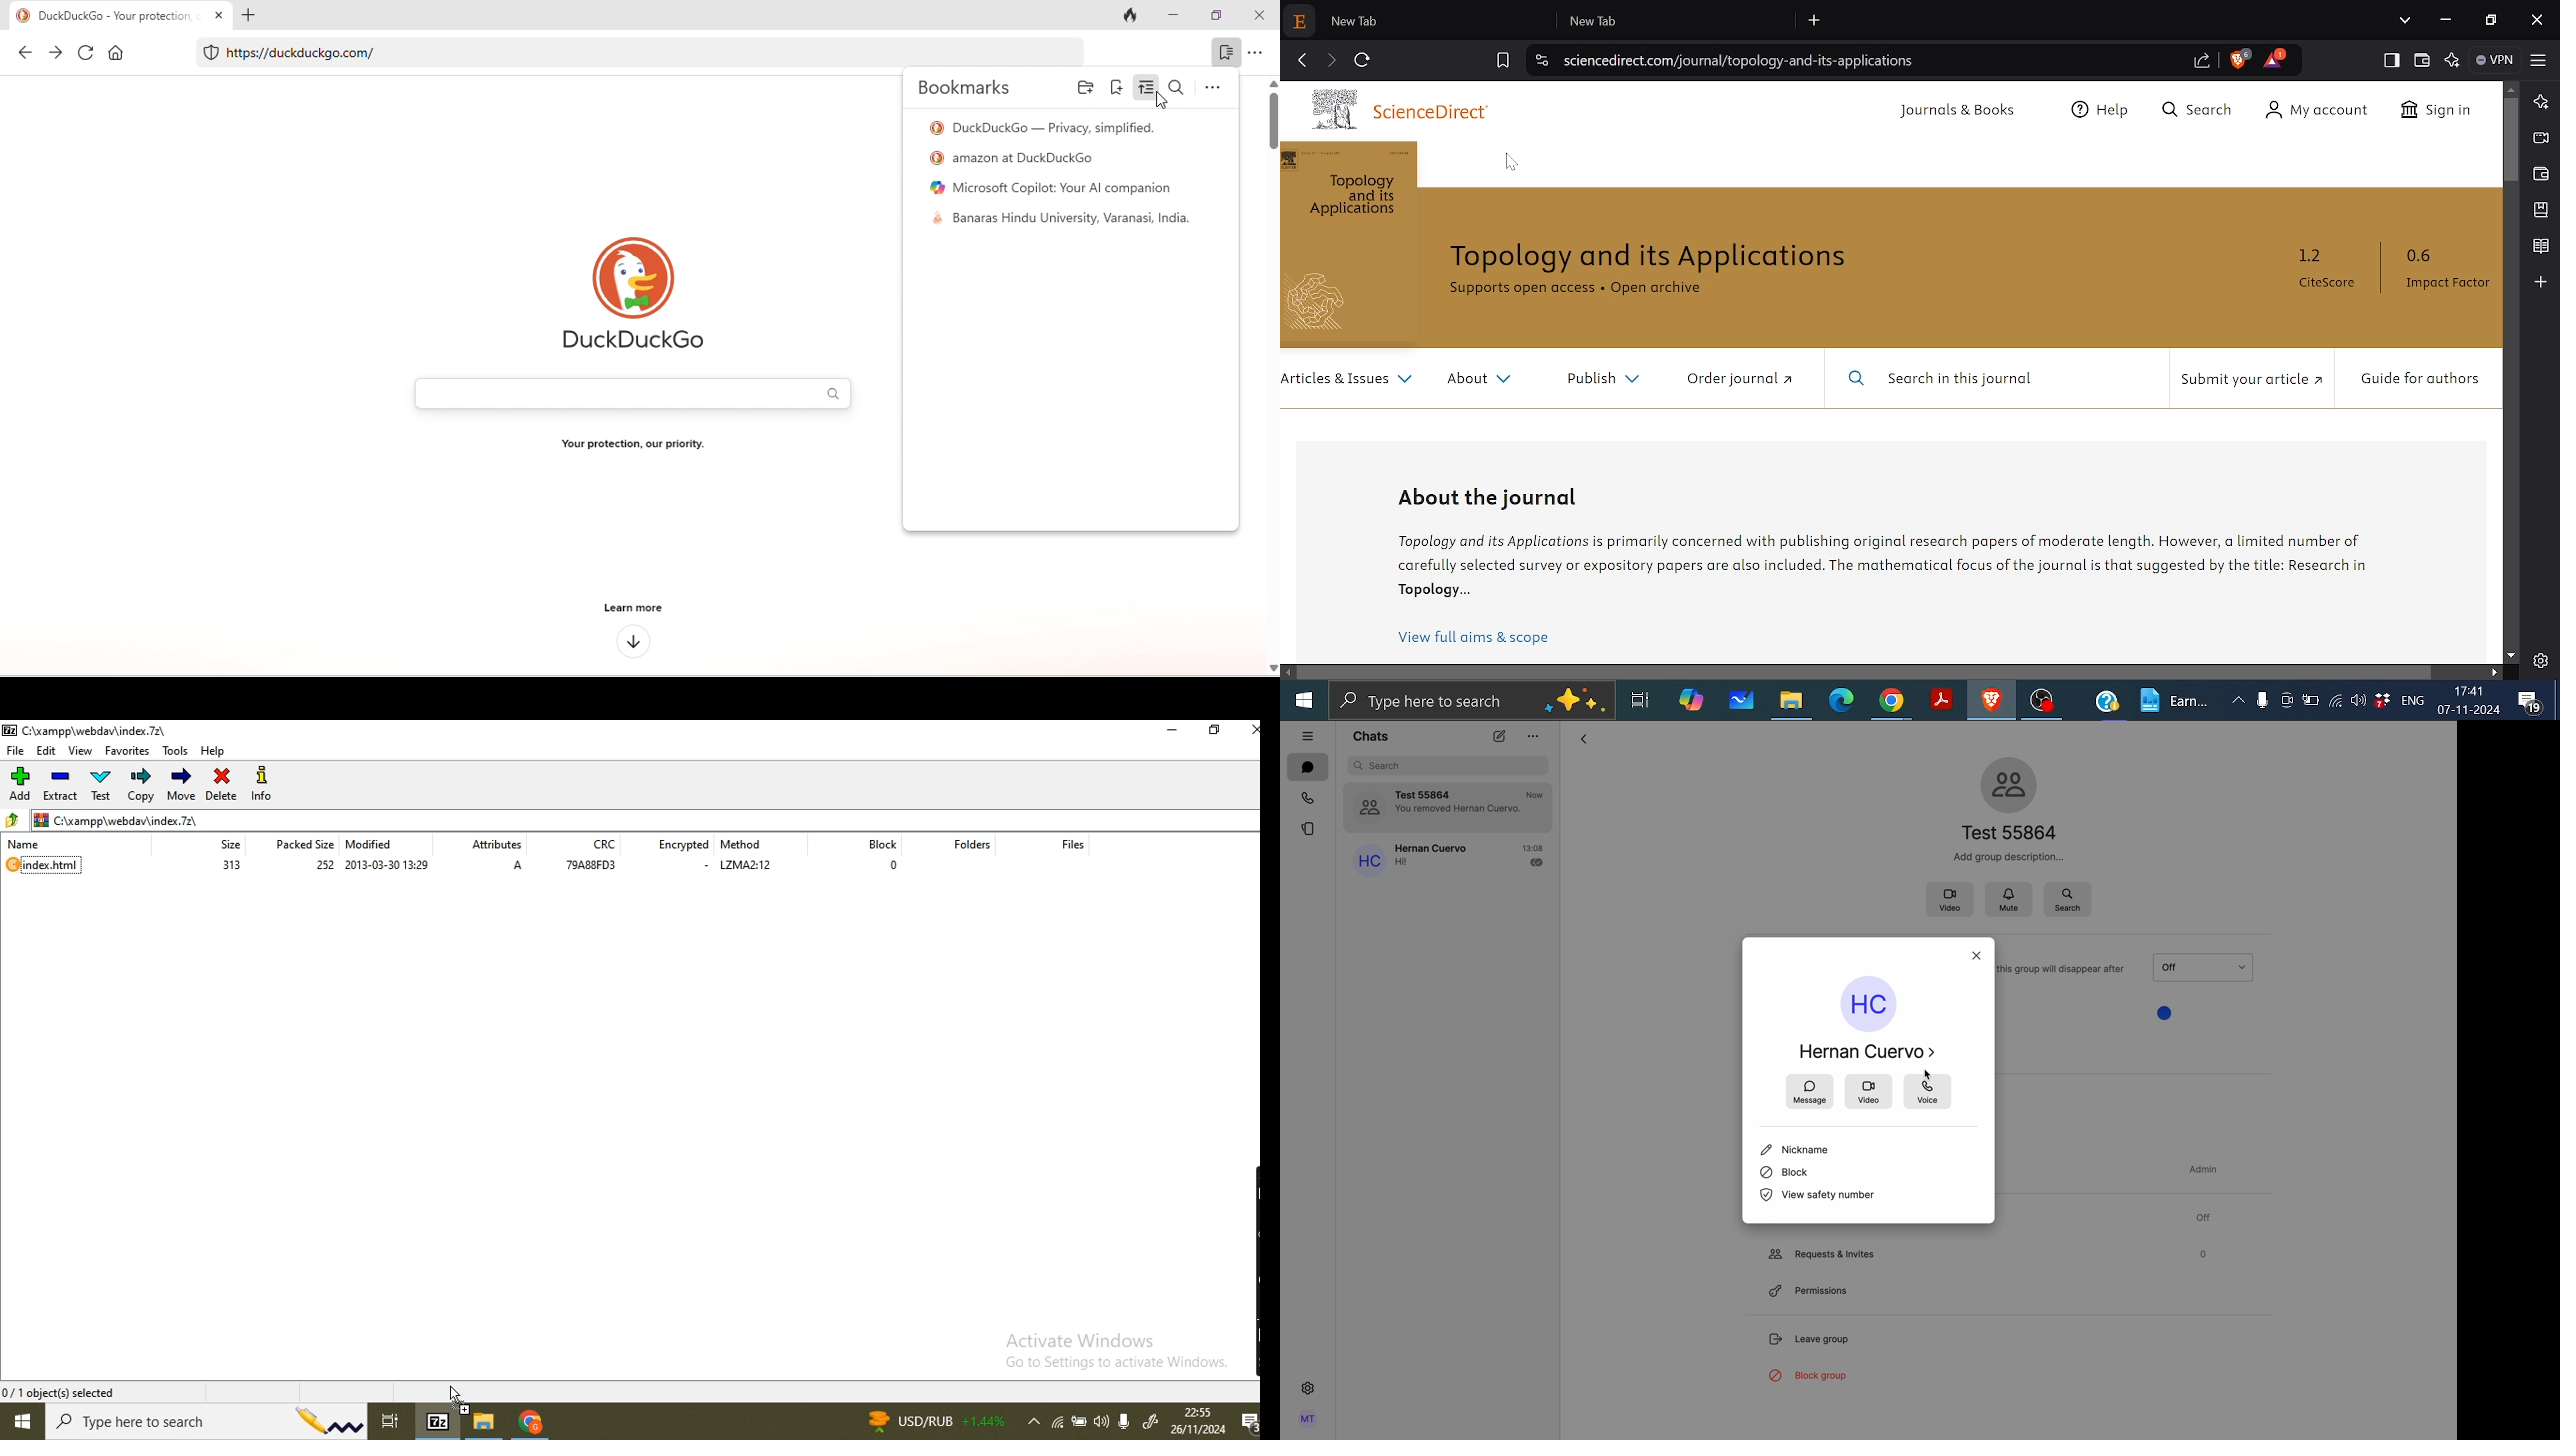 This screenshot has width=2576, height=1456. I want to click on stories, so click(1306, 831).